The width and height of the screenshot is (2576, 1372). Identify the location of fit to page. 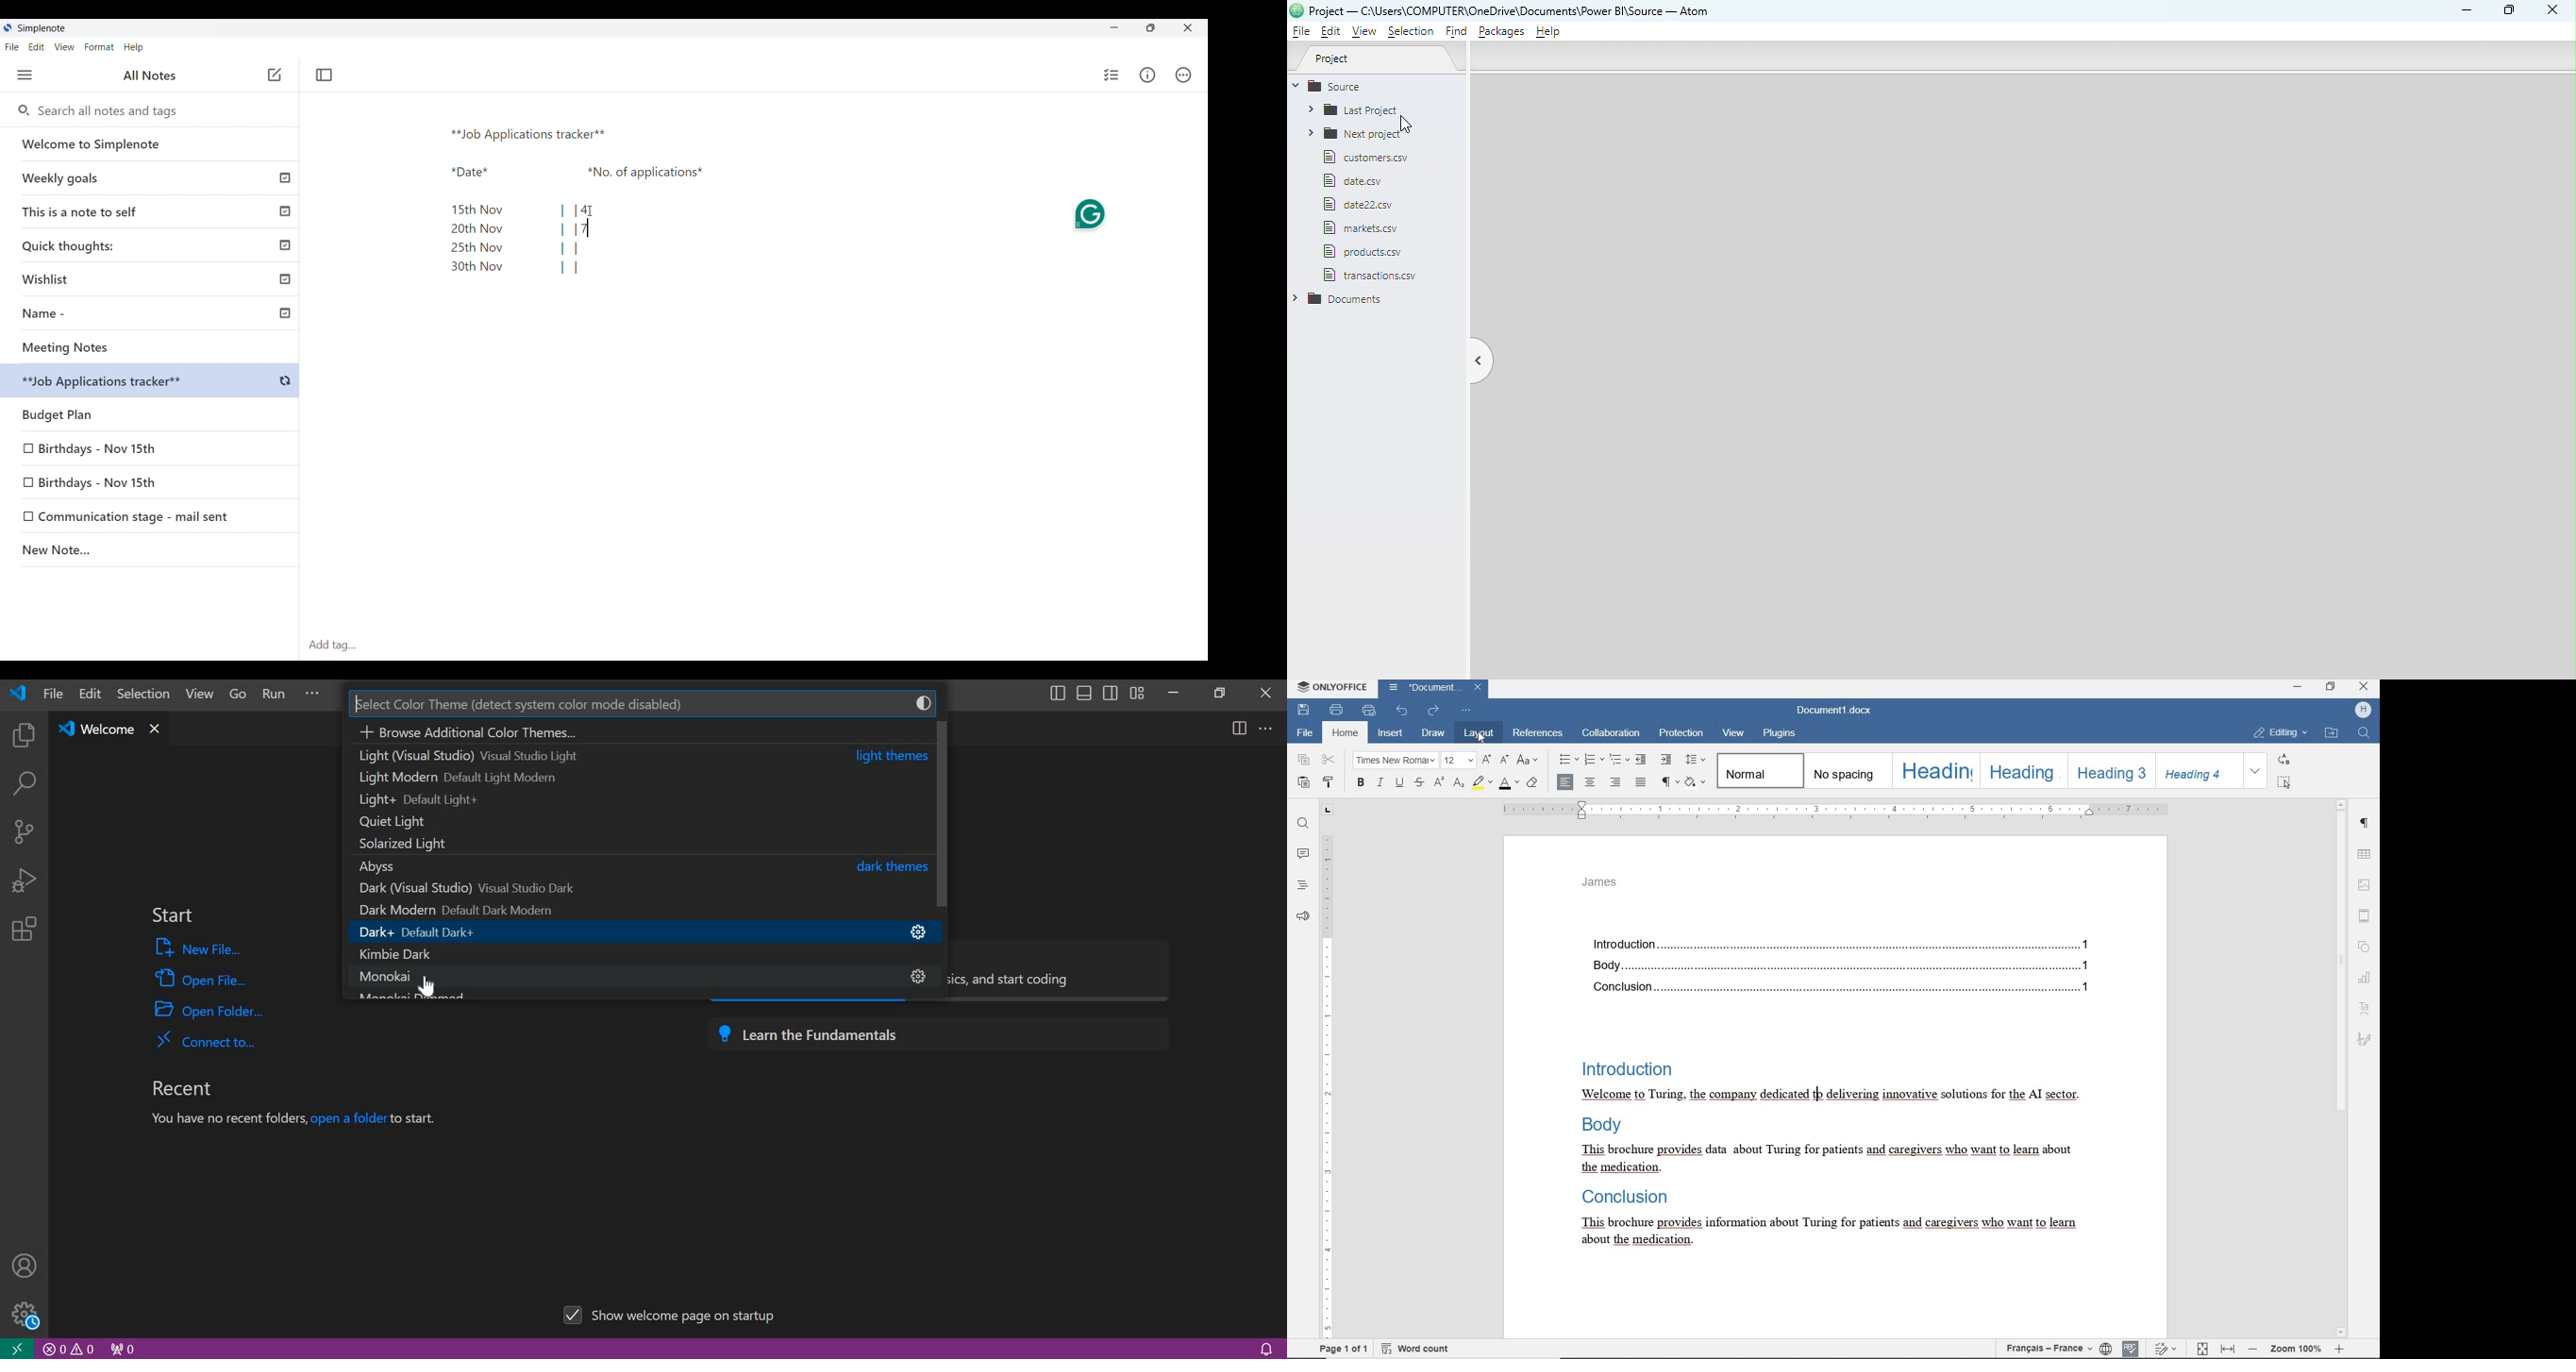
(2203, 1347).